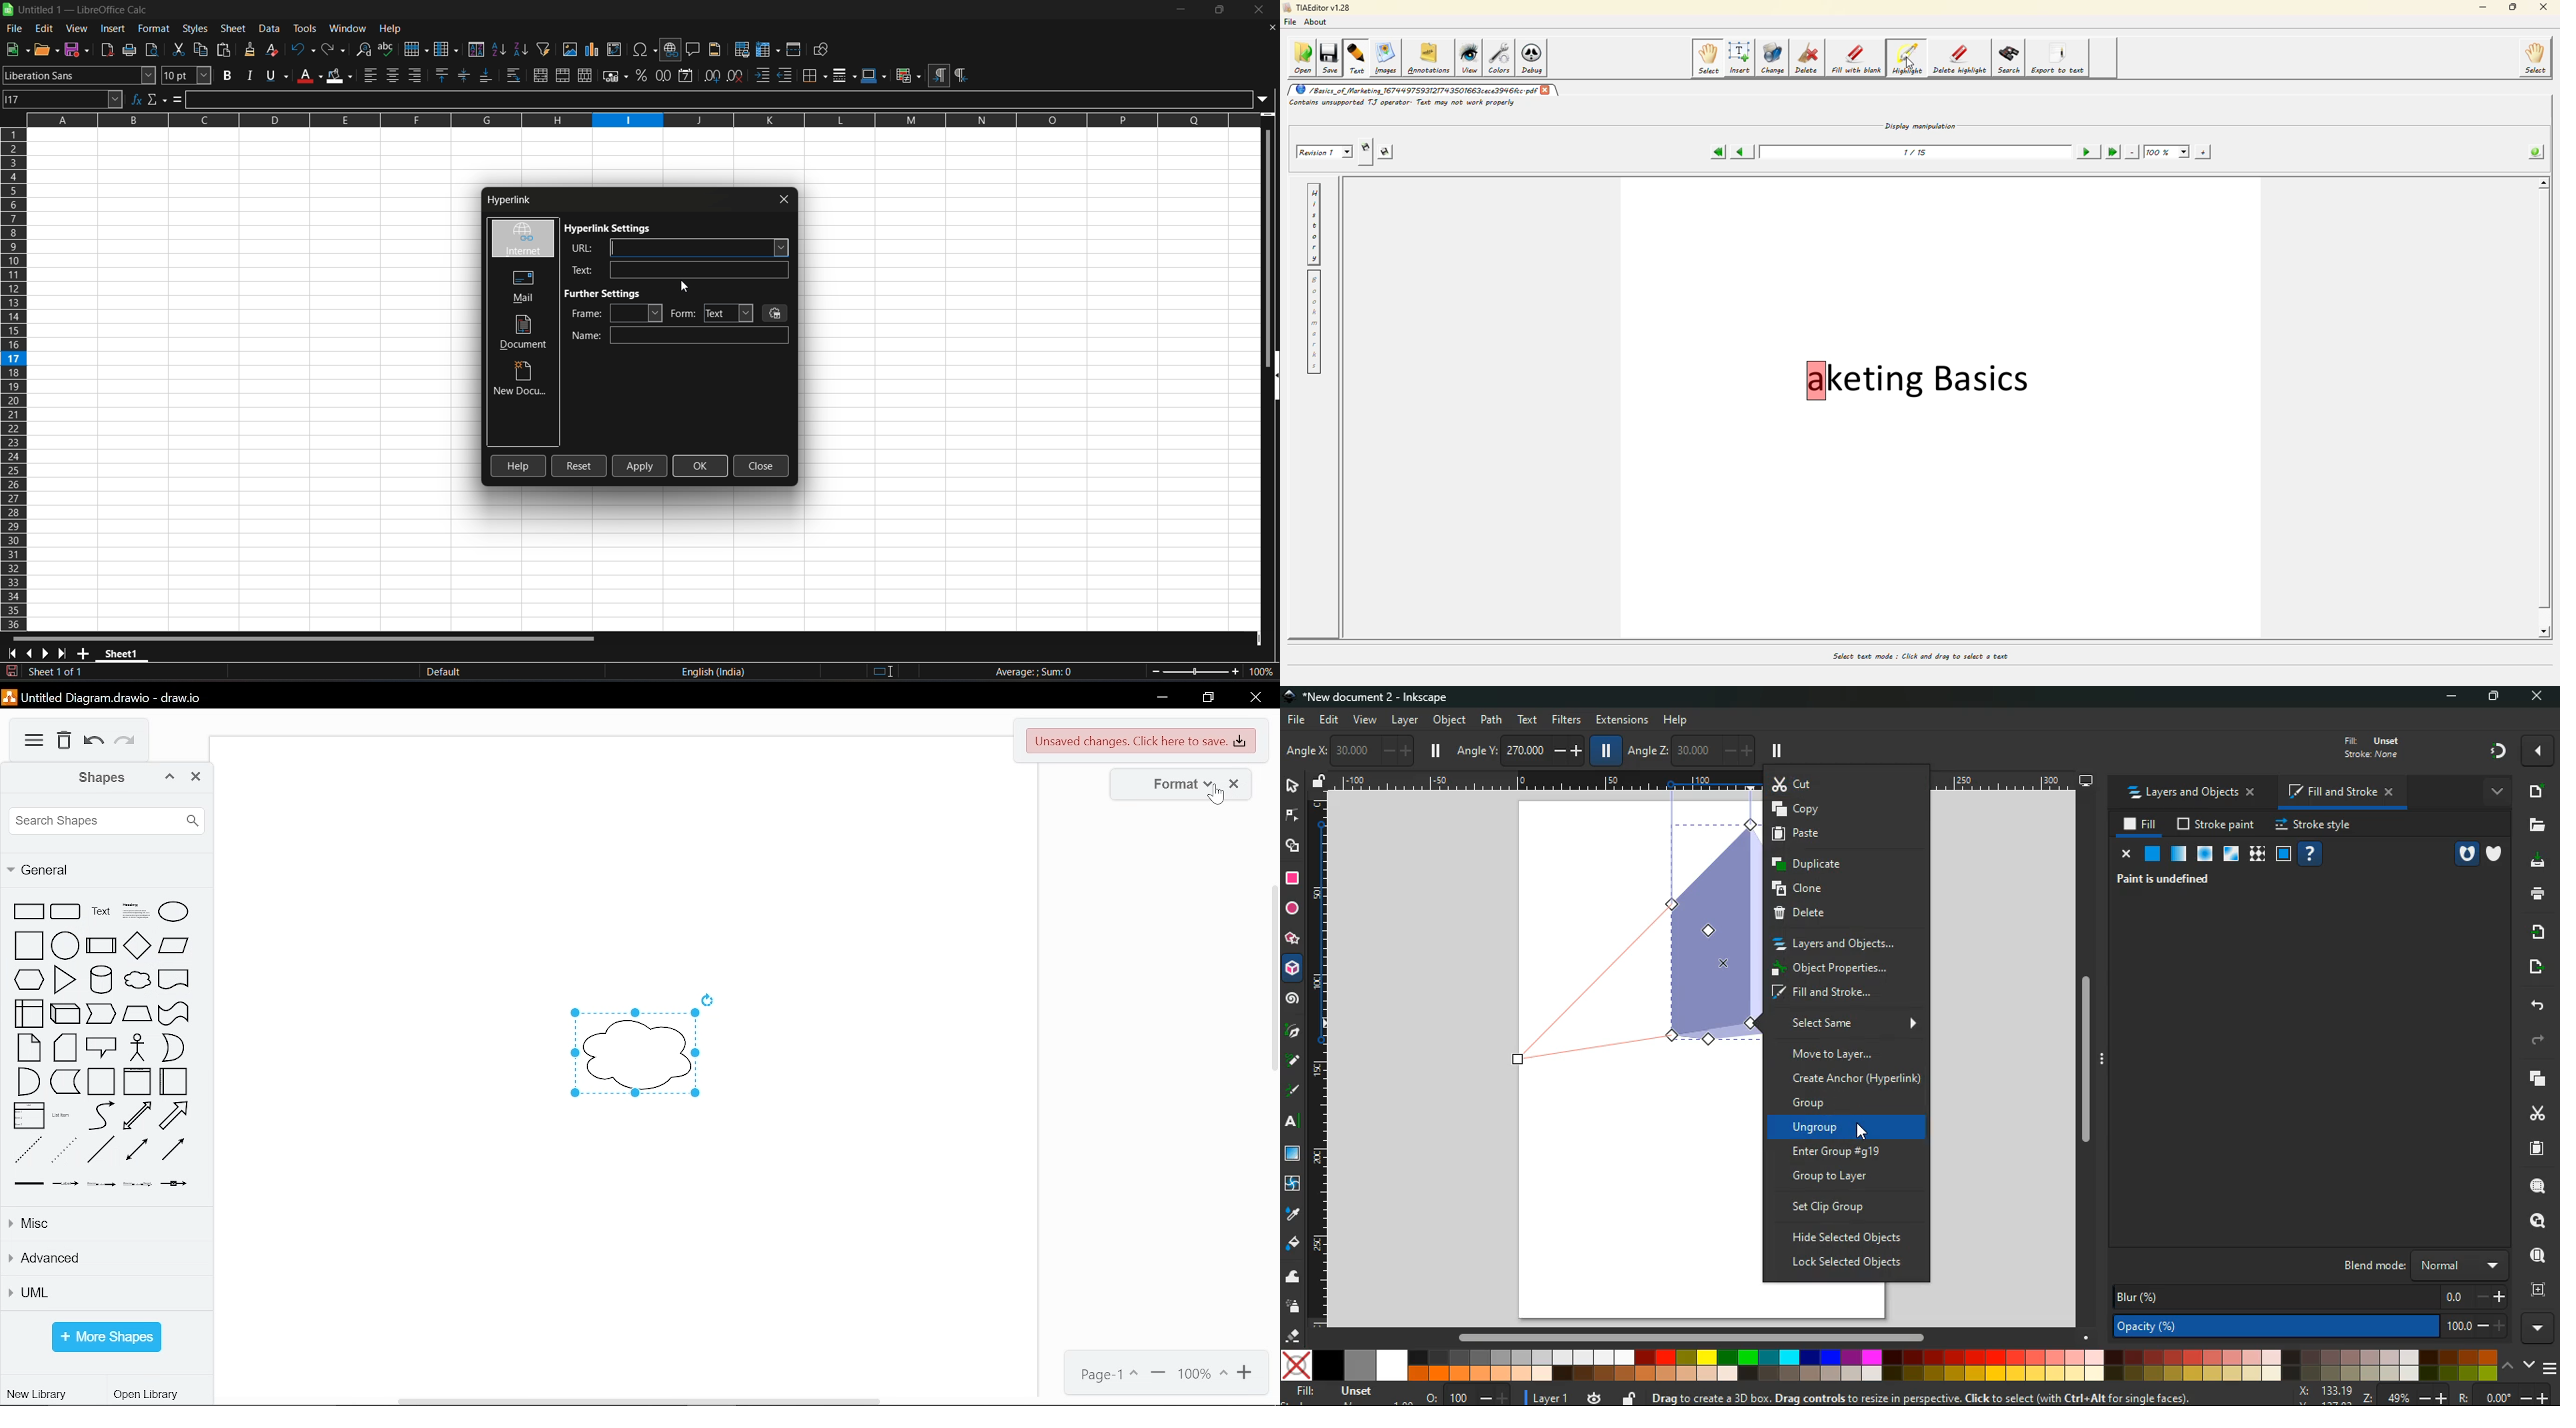 The image size is (2576, 1428). I want to click on triangle, so click(63, 979).